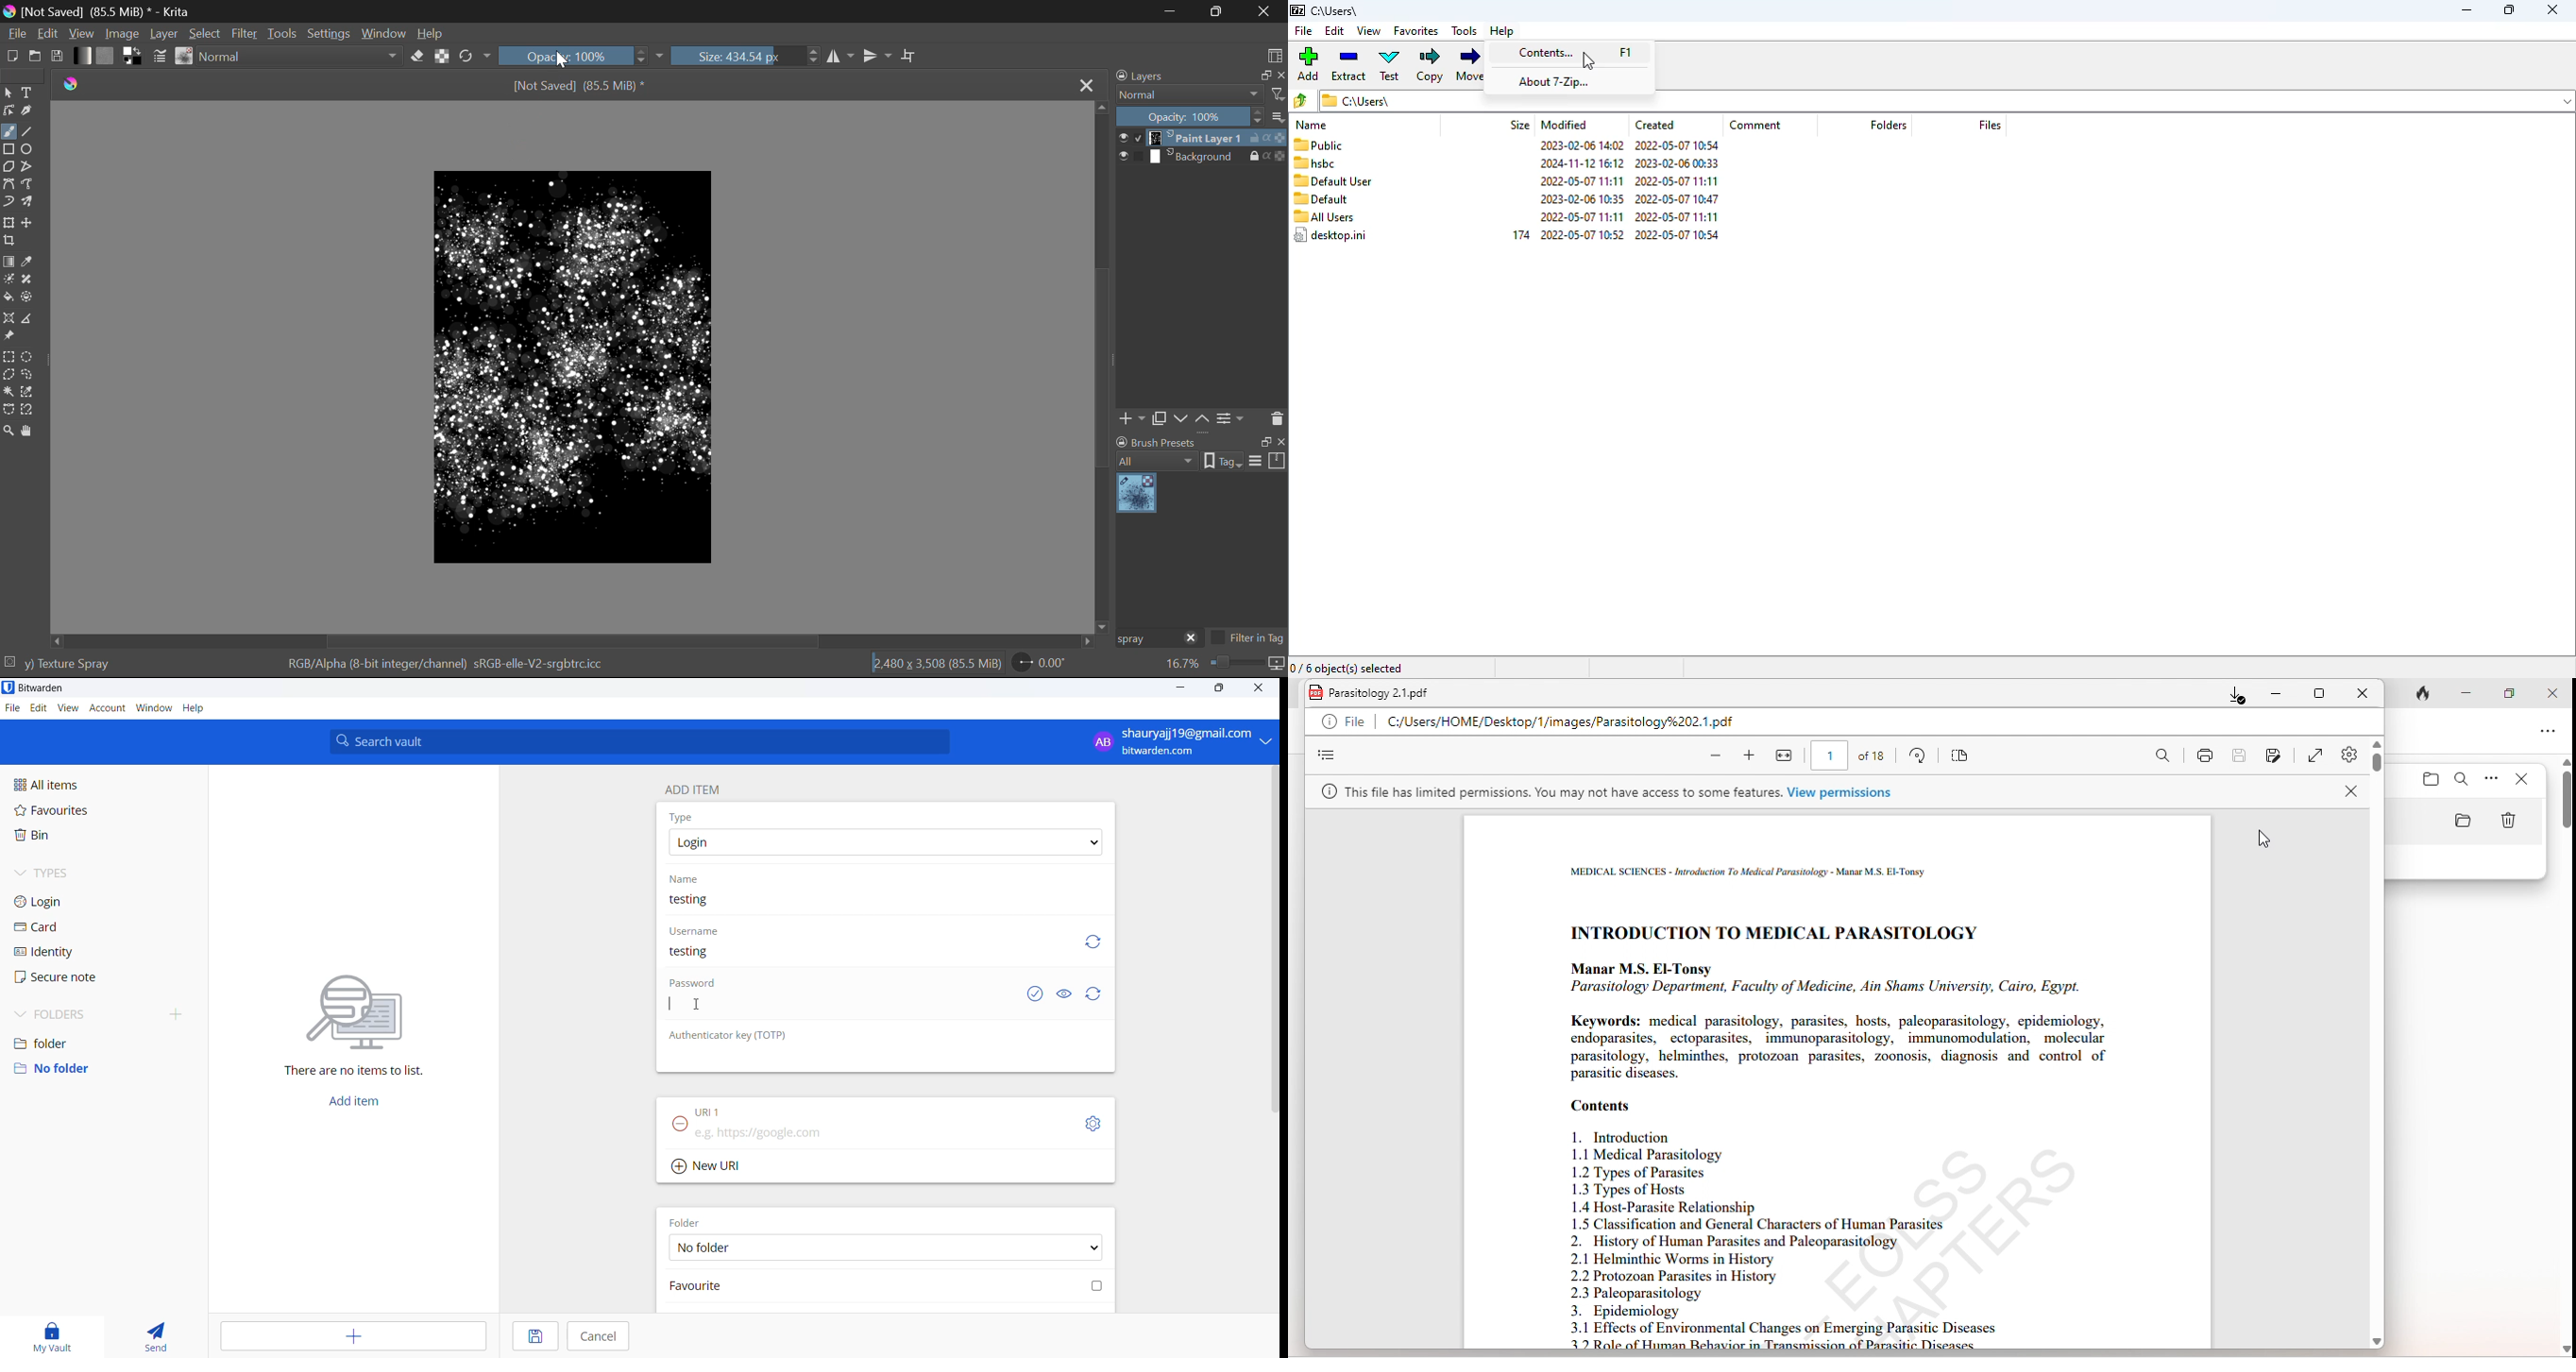  I want to click on Dynamic Brush, so click(8, 201).